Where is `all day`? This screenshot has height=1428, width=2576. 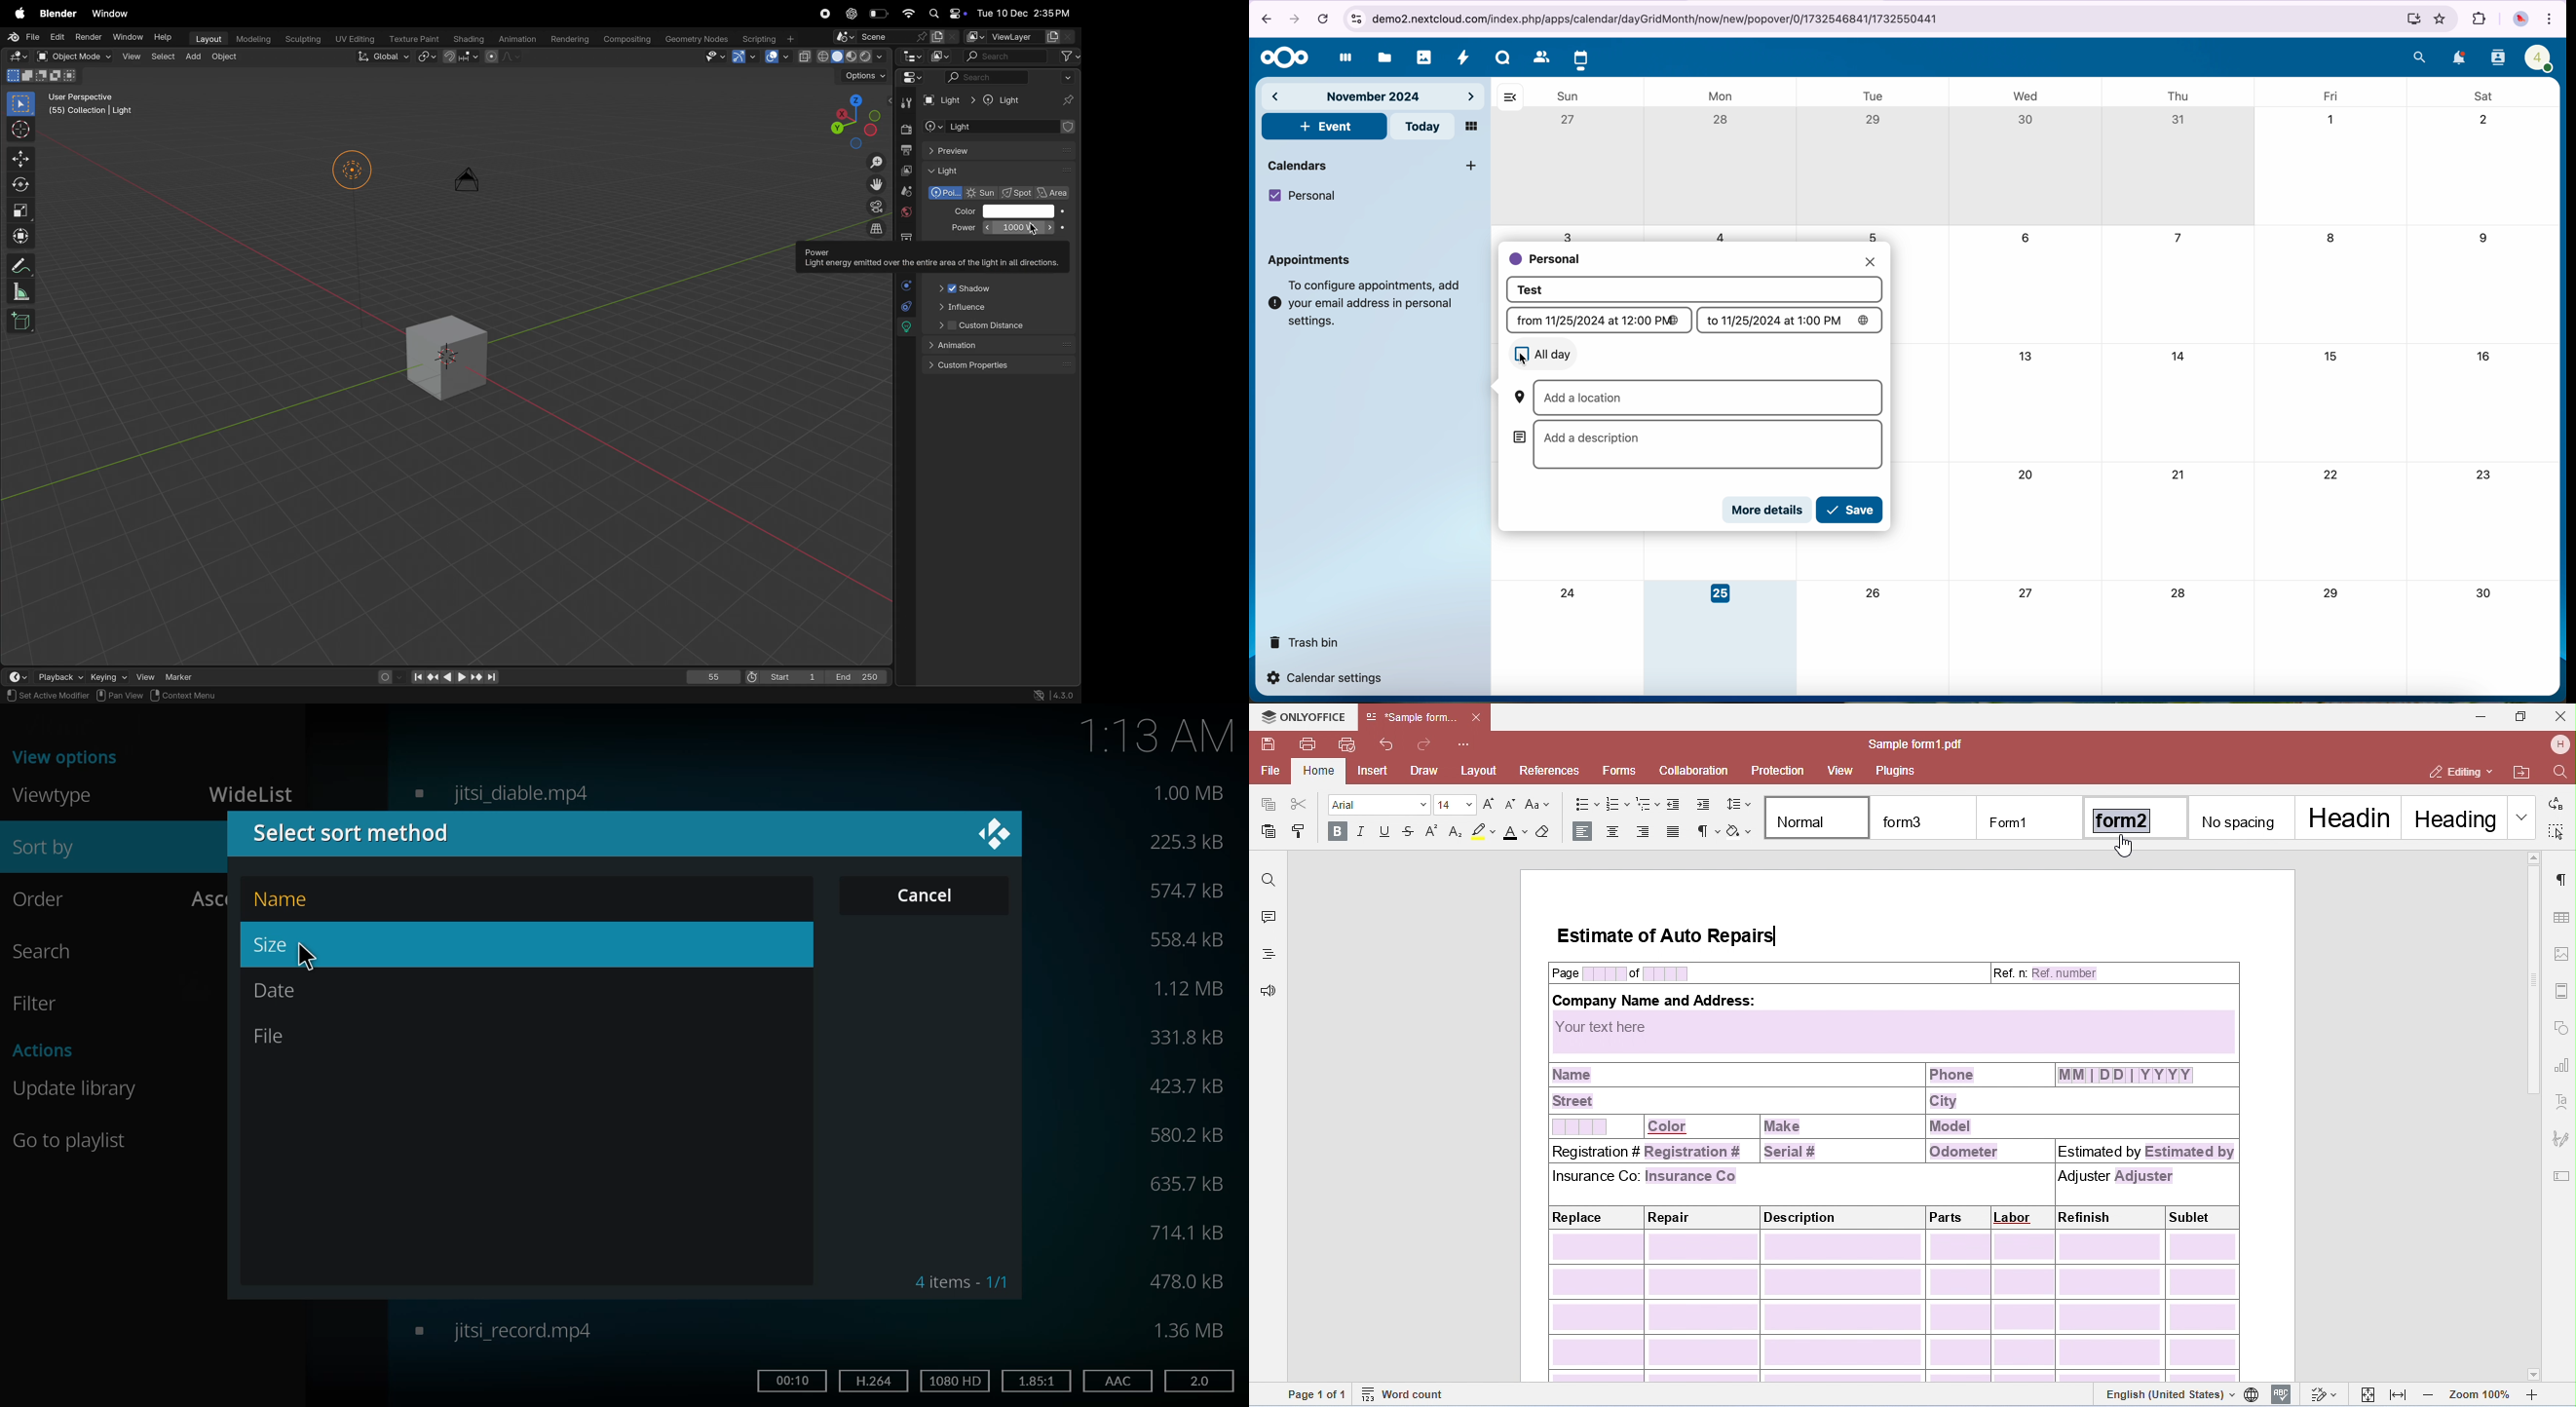
all day is located at coordinates (1544, 354).